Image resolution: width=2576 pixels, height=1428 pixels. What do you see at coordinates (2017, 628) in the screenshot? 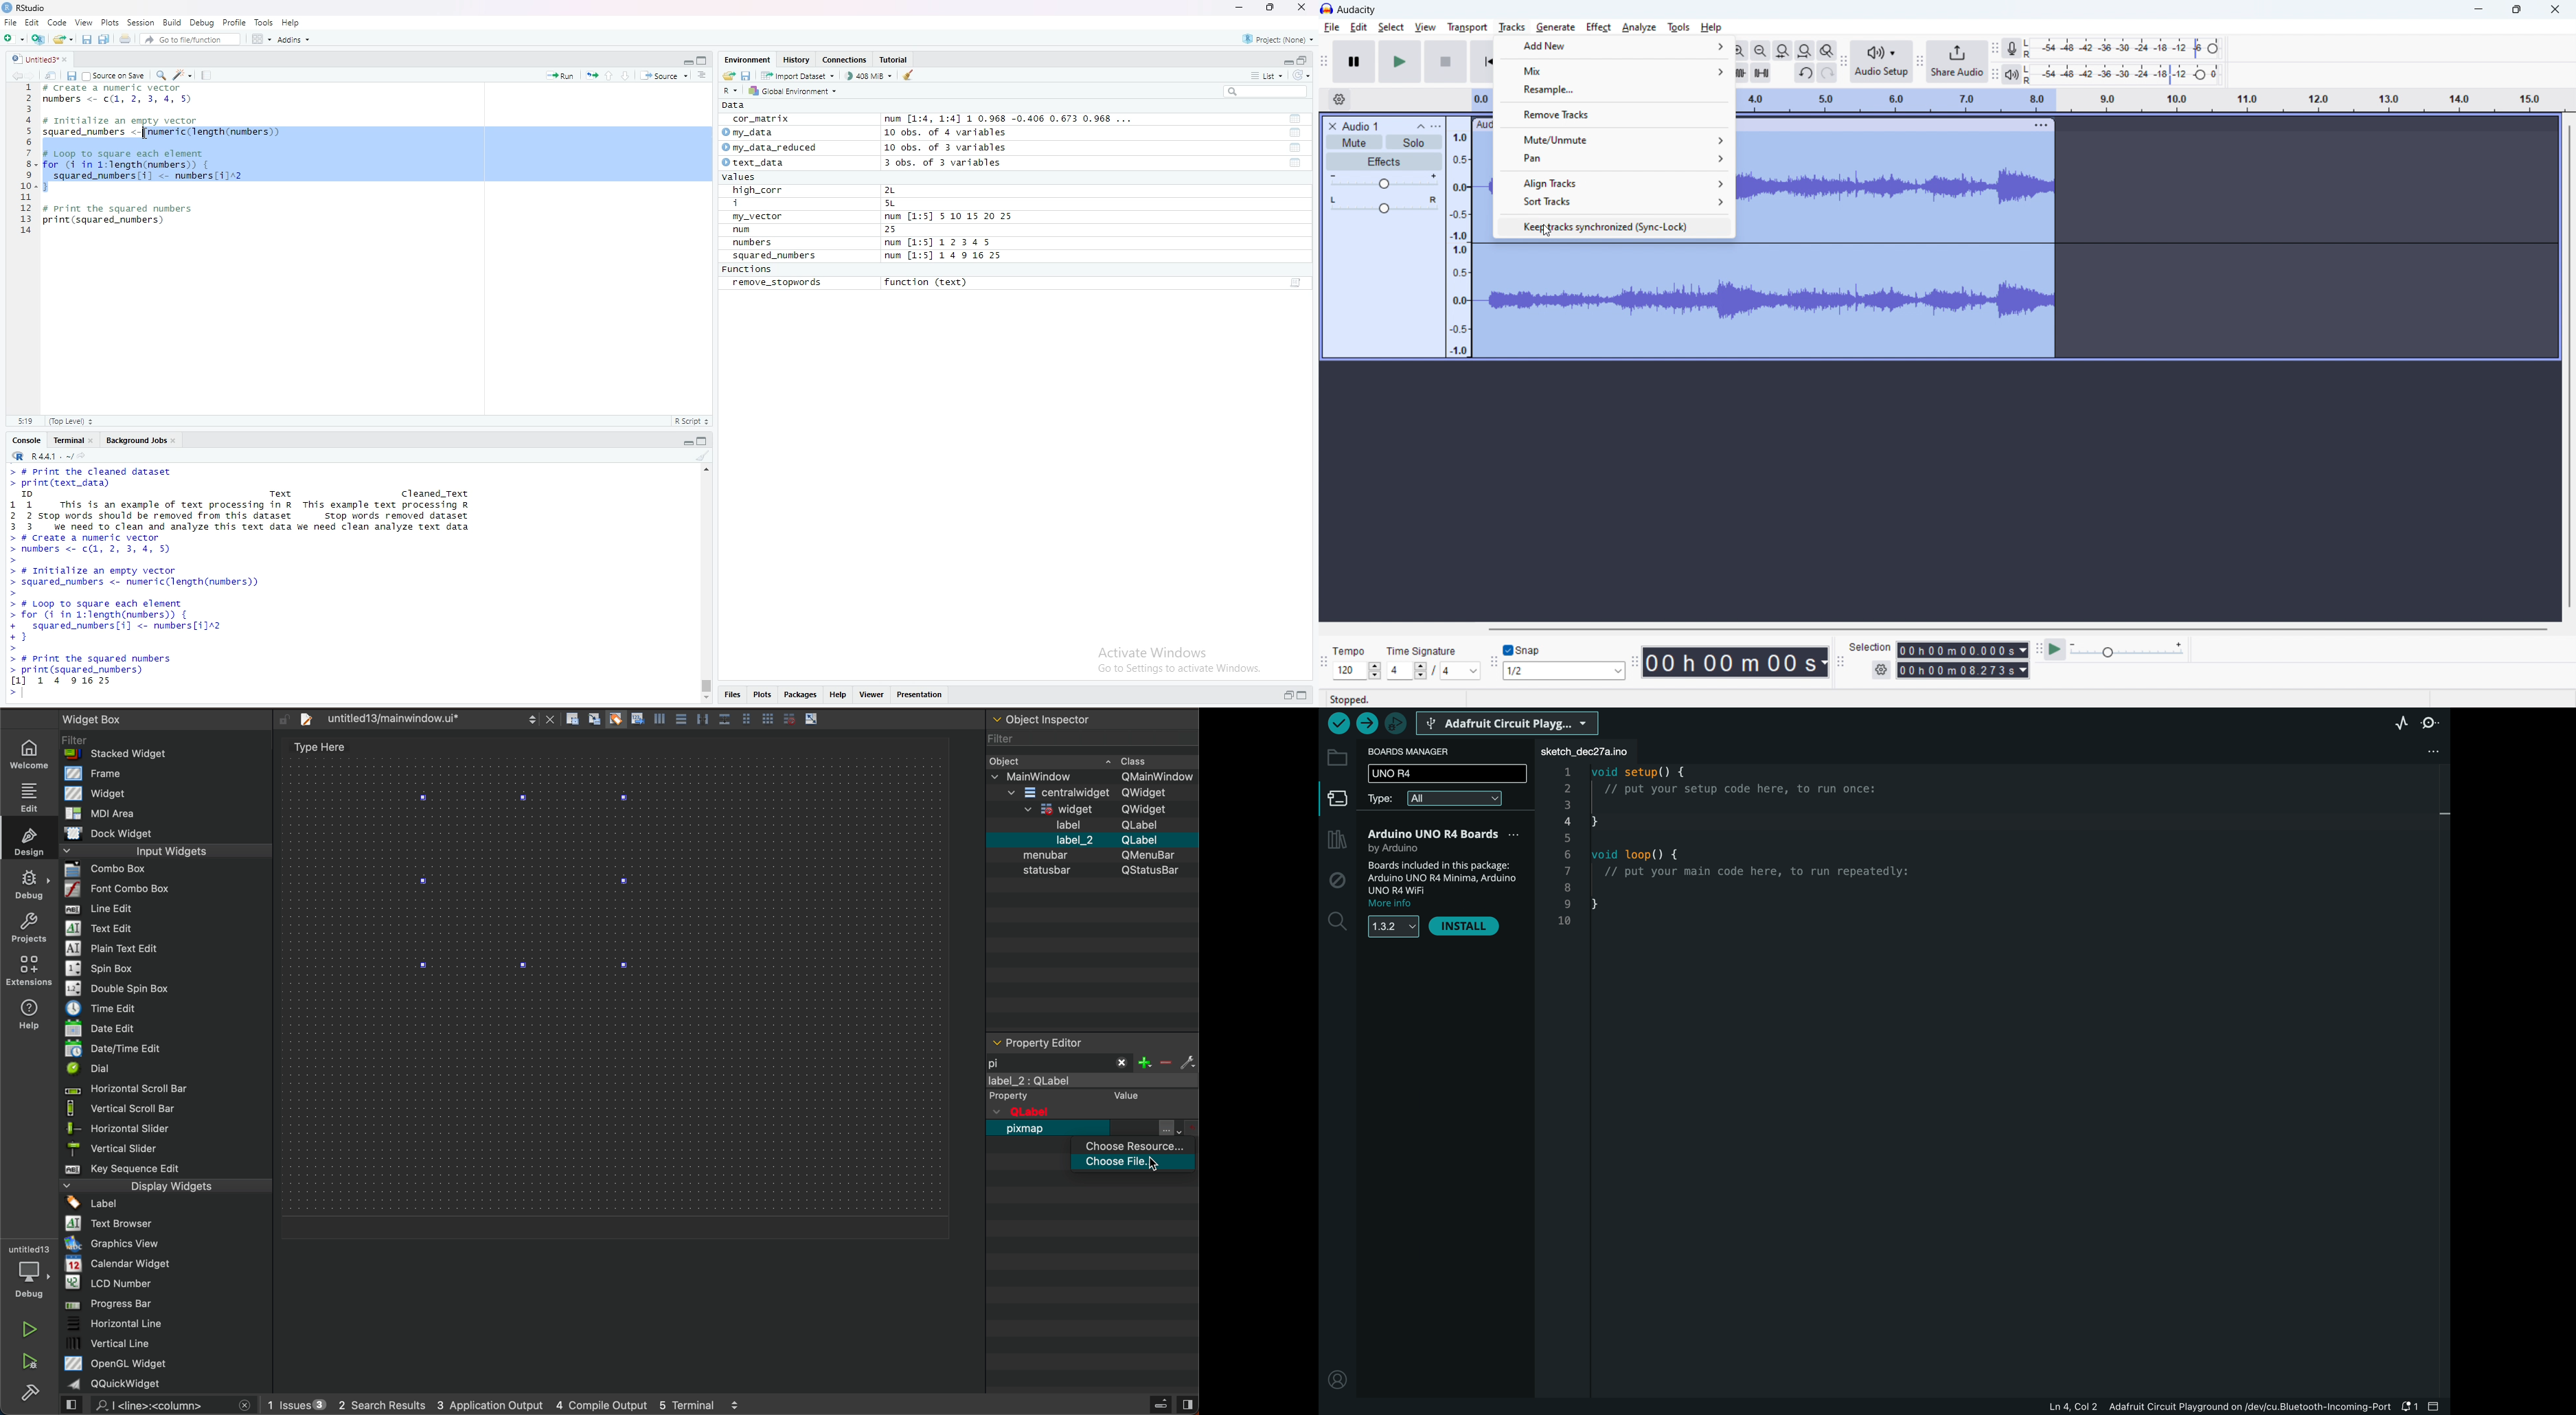
I see `horizontal scrollbar` at bounding box center [2017, 628].